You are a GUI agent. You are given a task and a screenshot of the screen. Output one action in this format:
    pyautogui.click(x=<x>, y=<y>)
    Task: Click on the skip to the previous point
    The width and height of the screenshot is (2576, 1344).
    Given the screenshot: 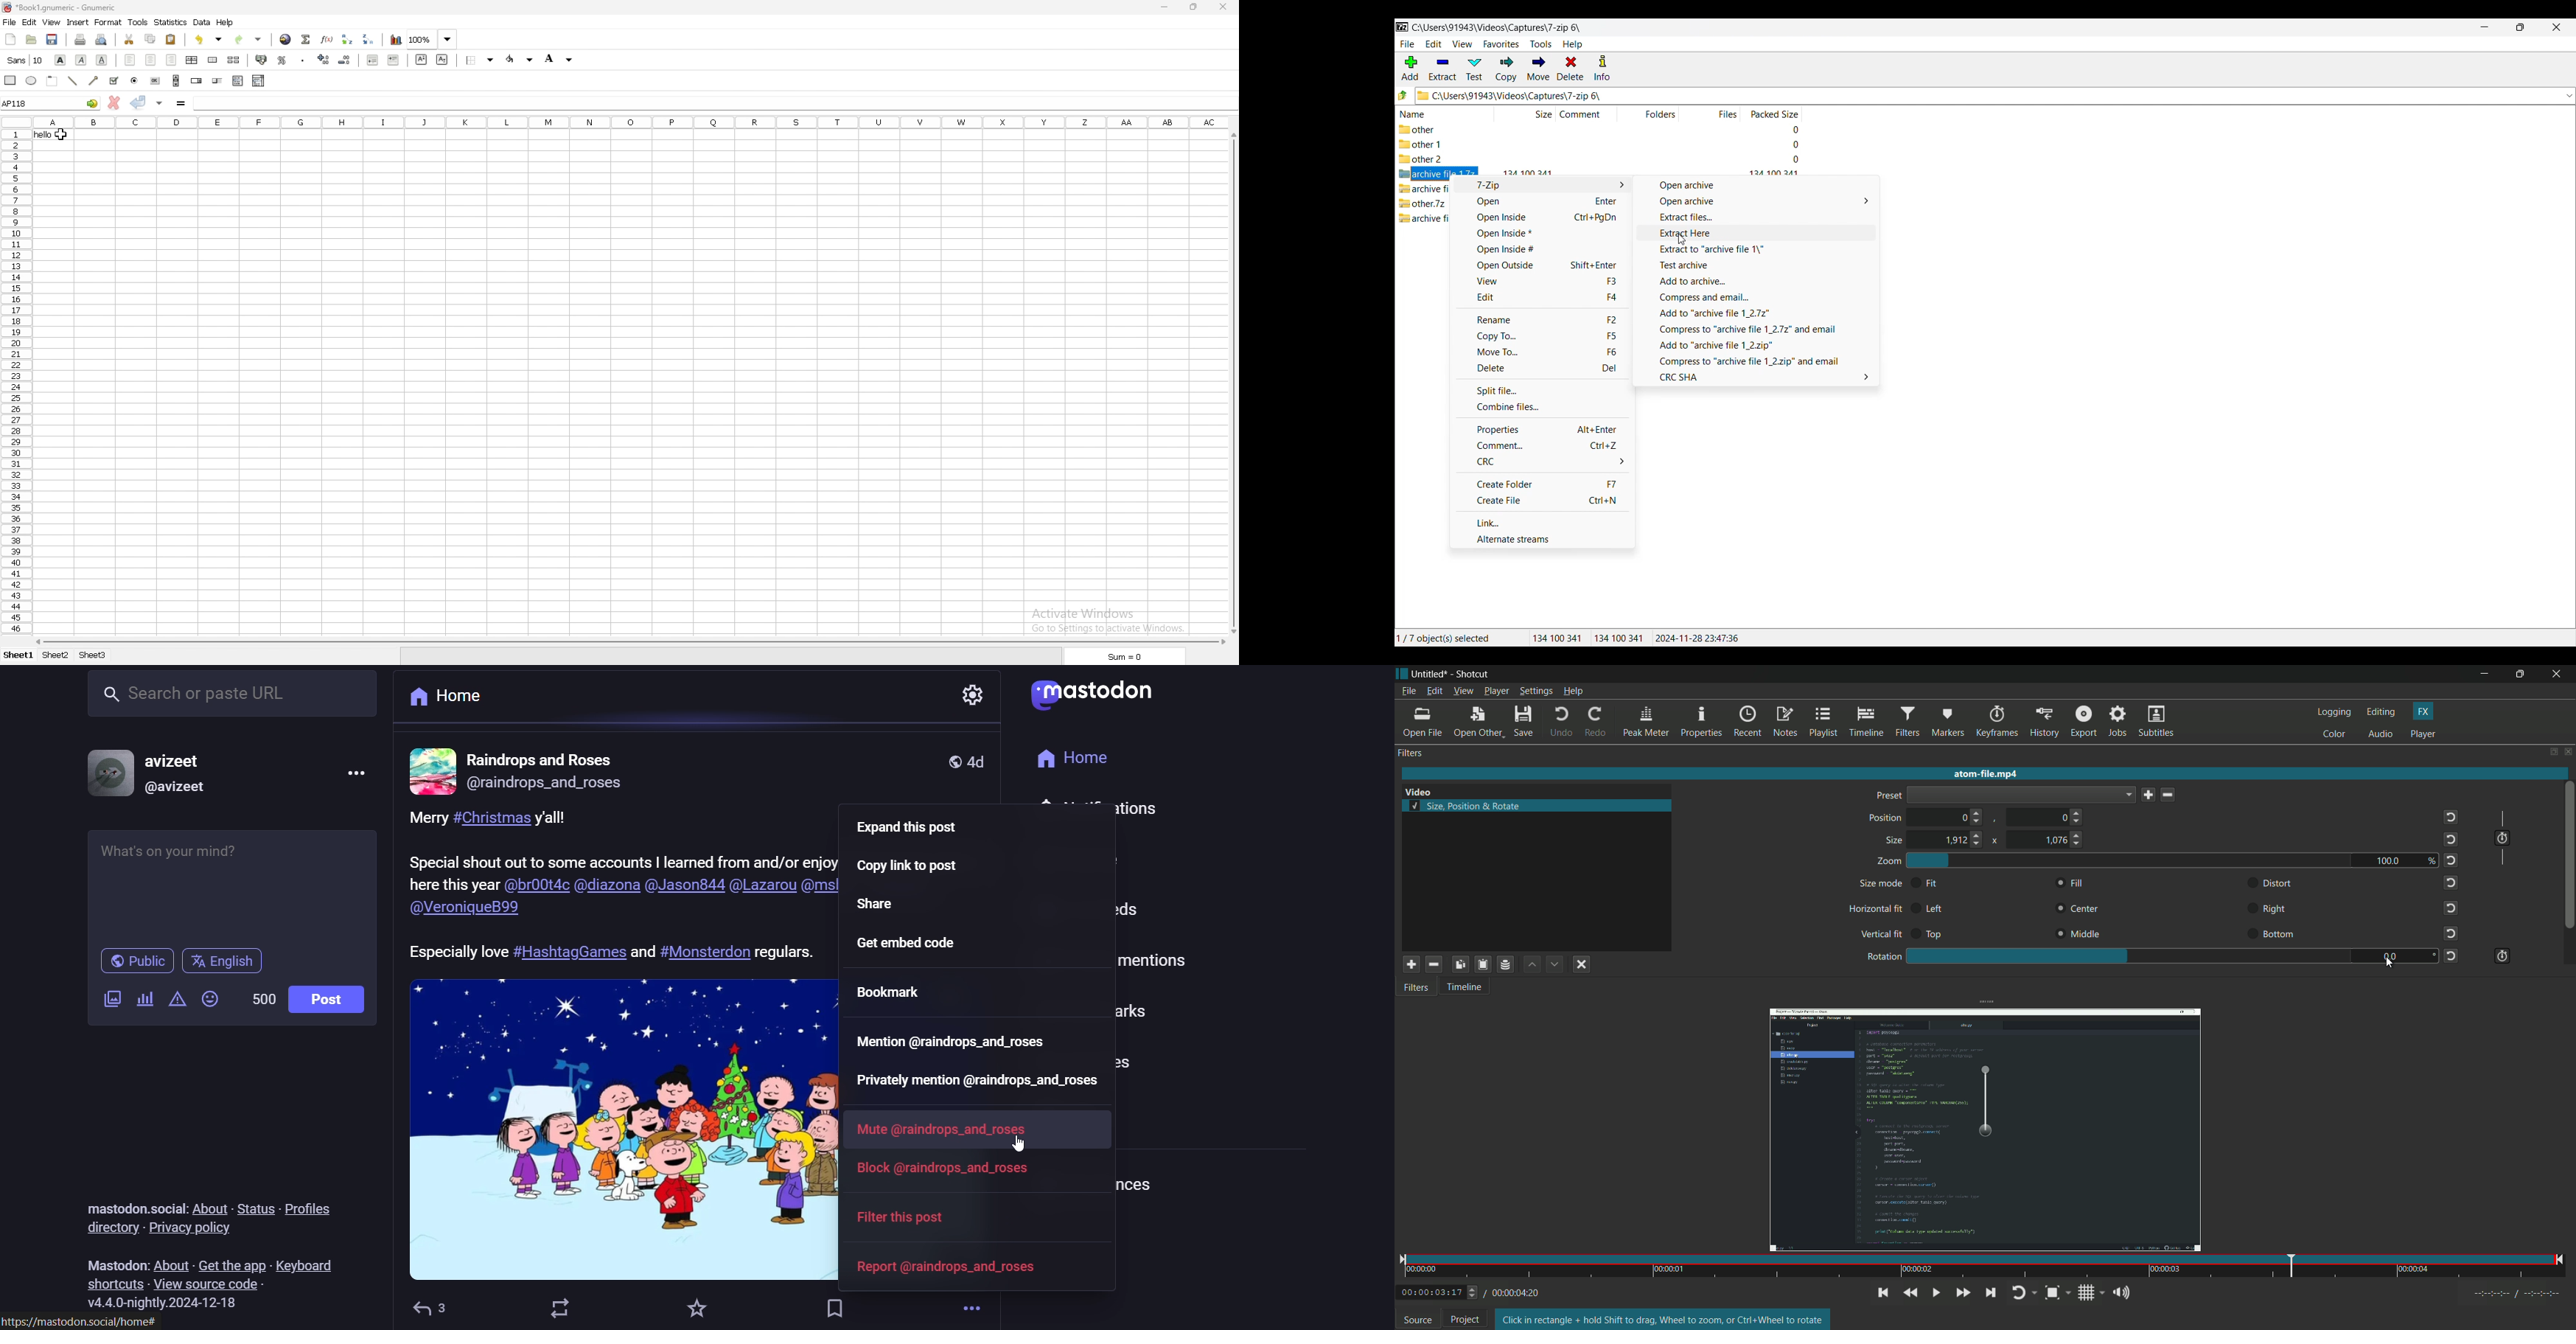 What is the action you would take?
    pyautogui.click(x=1883, y=1293)
    